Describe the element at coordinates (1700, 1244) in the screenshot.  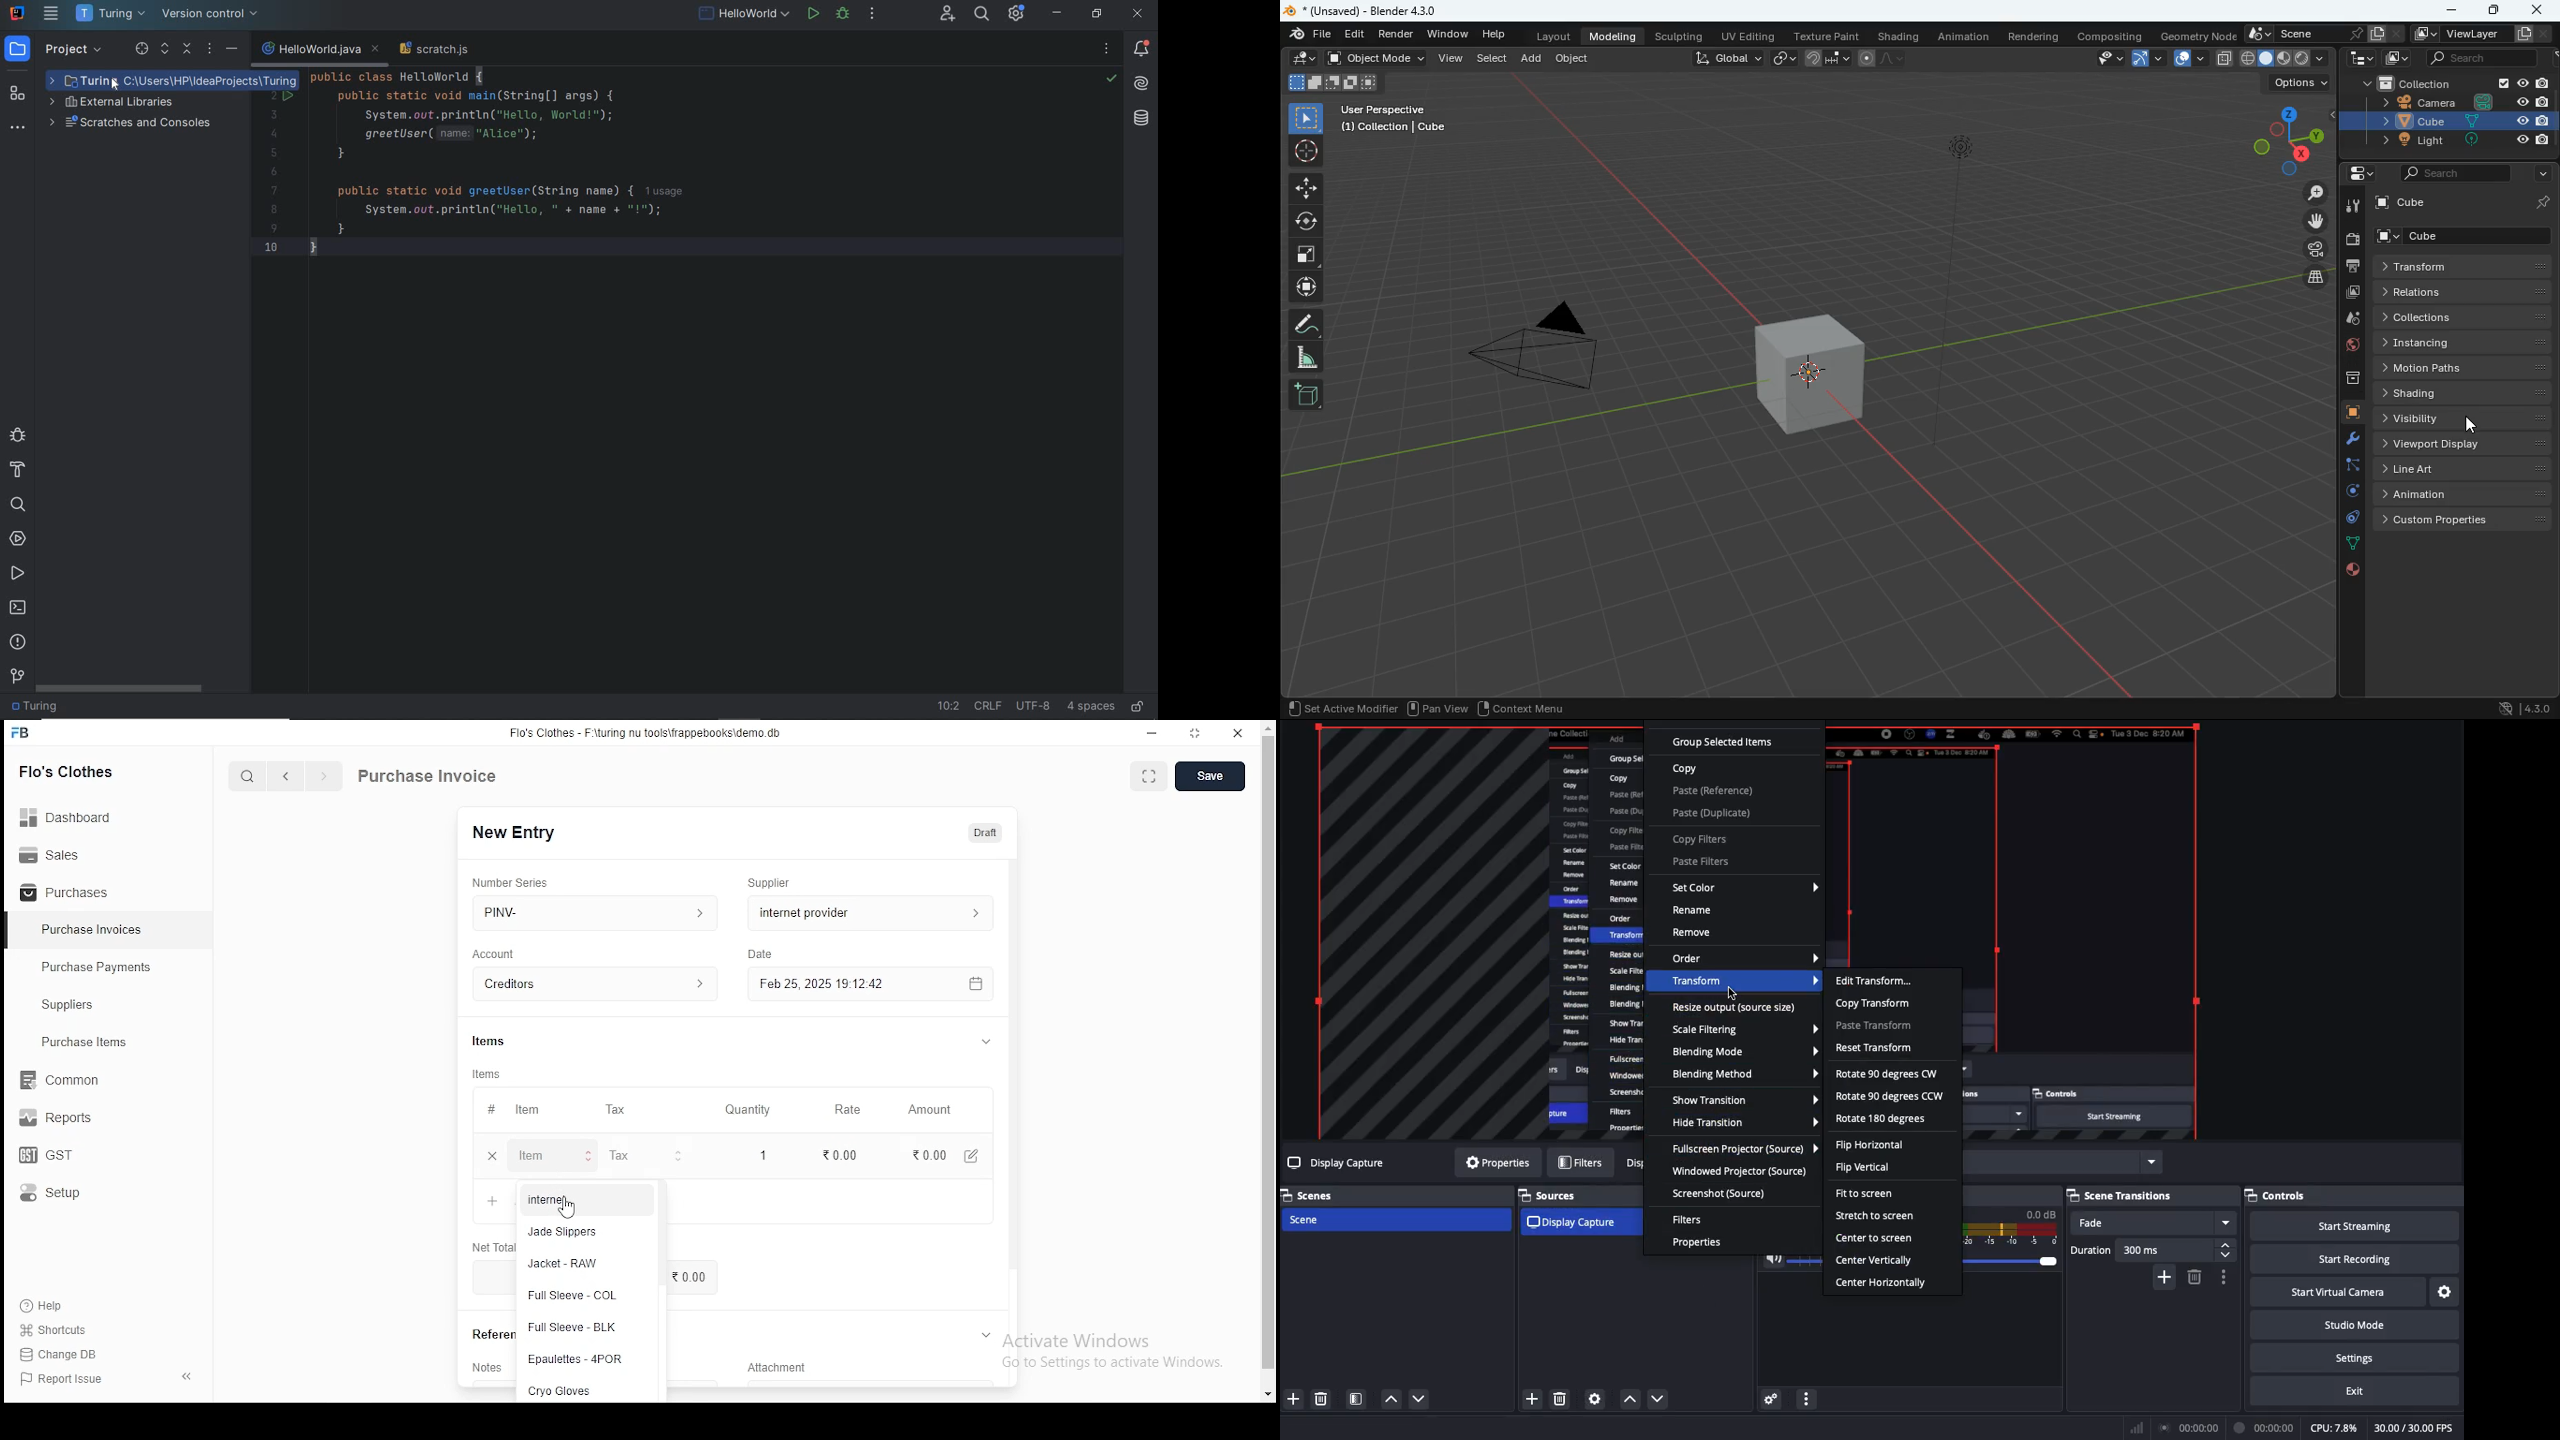
I see `Properties` at that location.